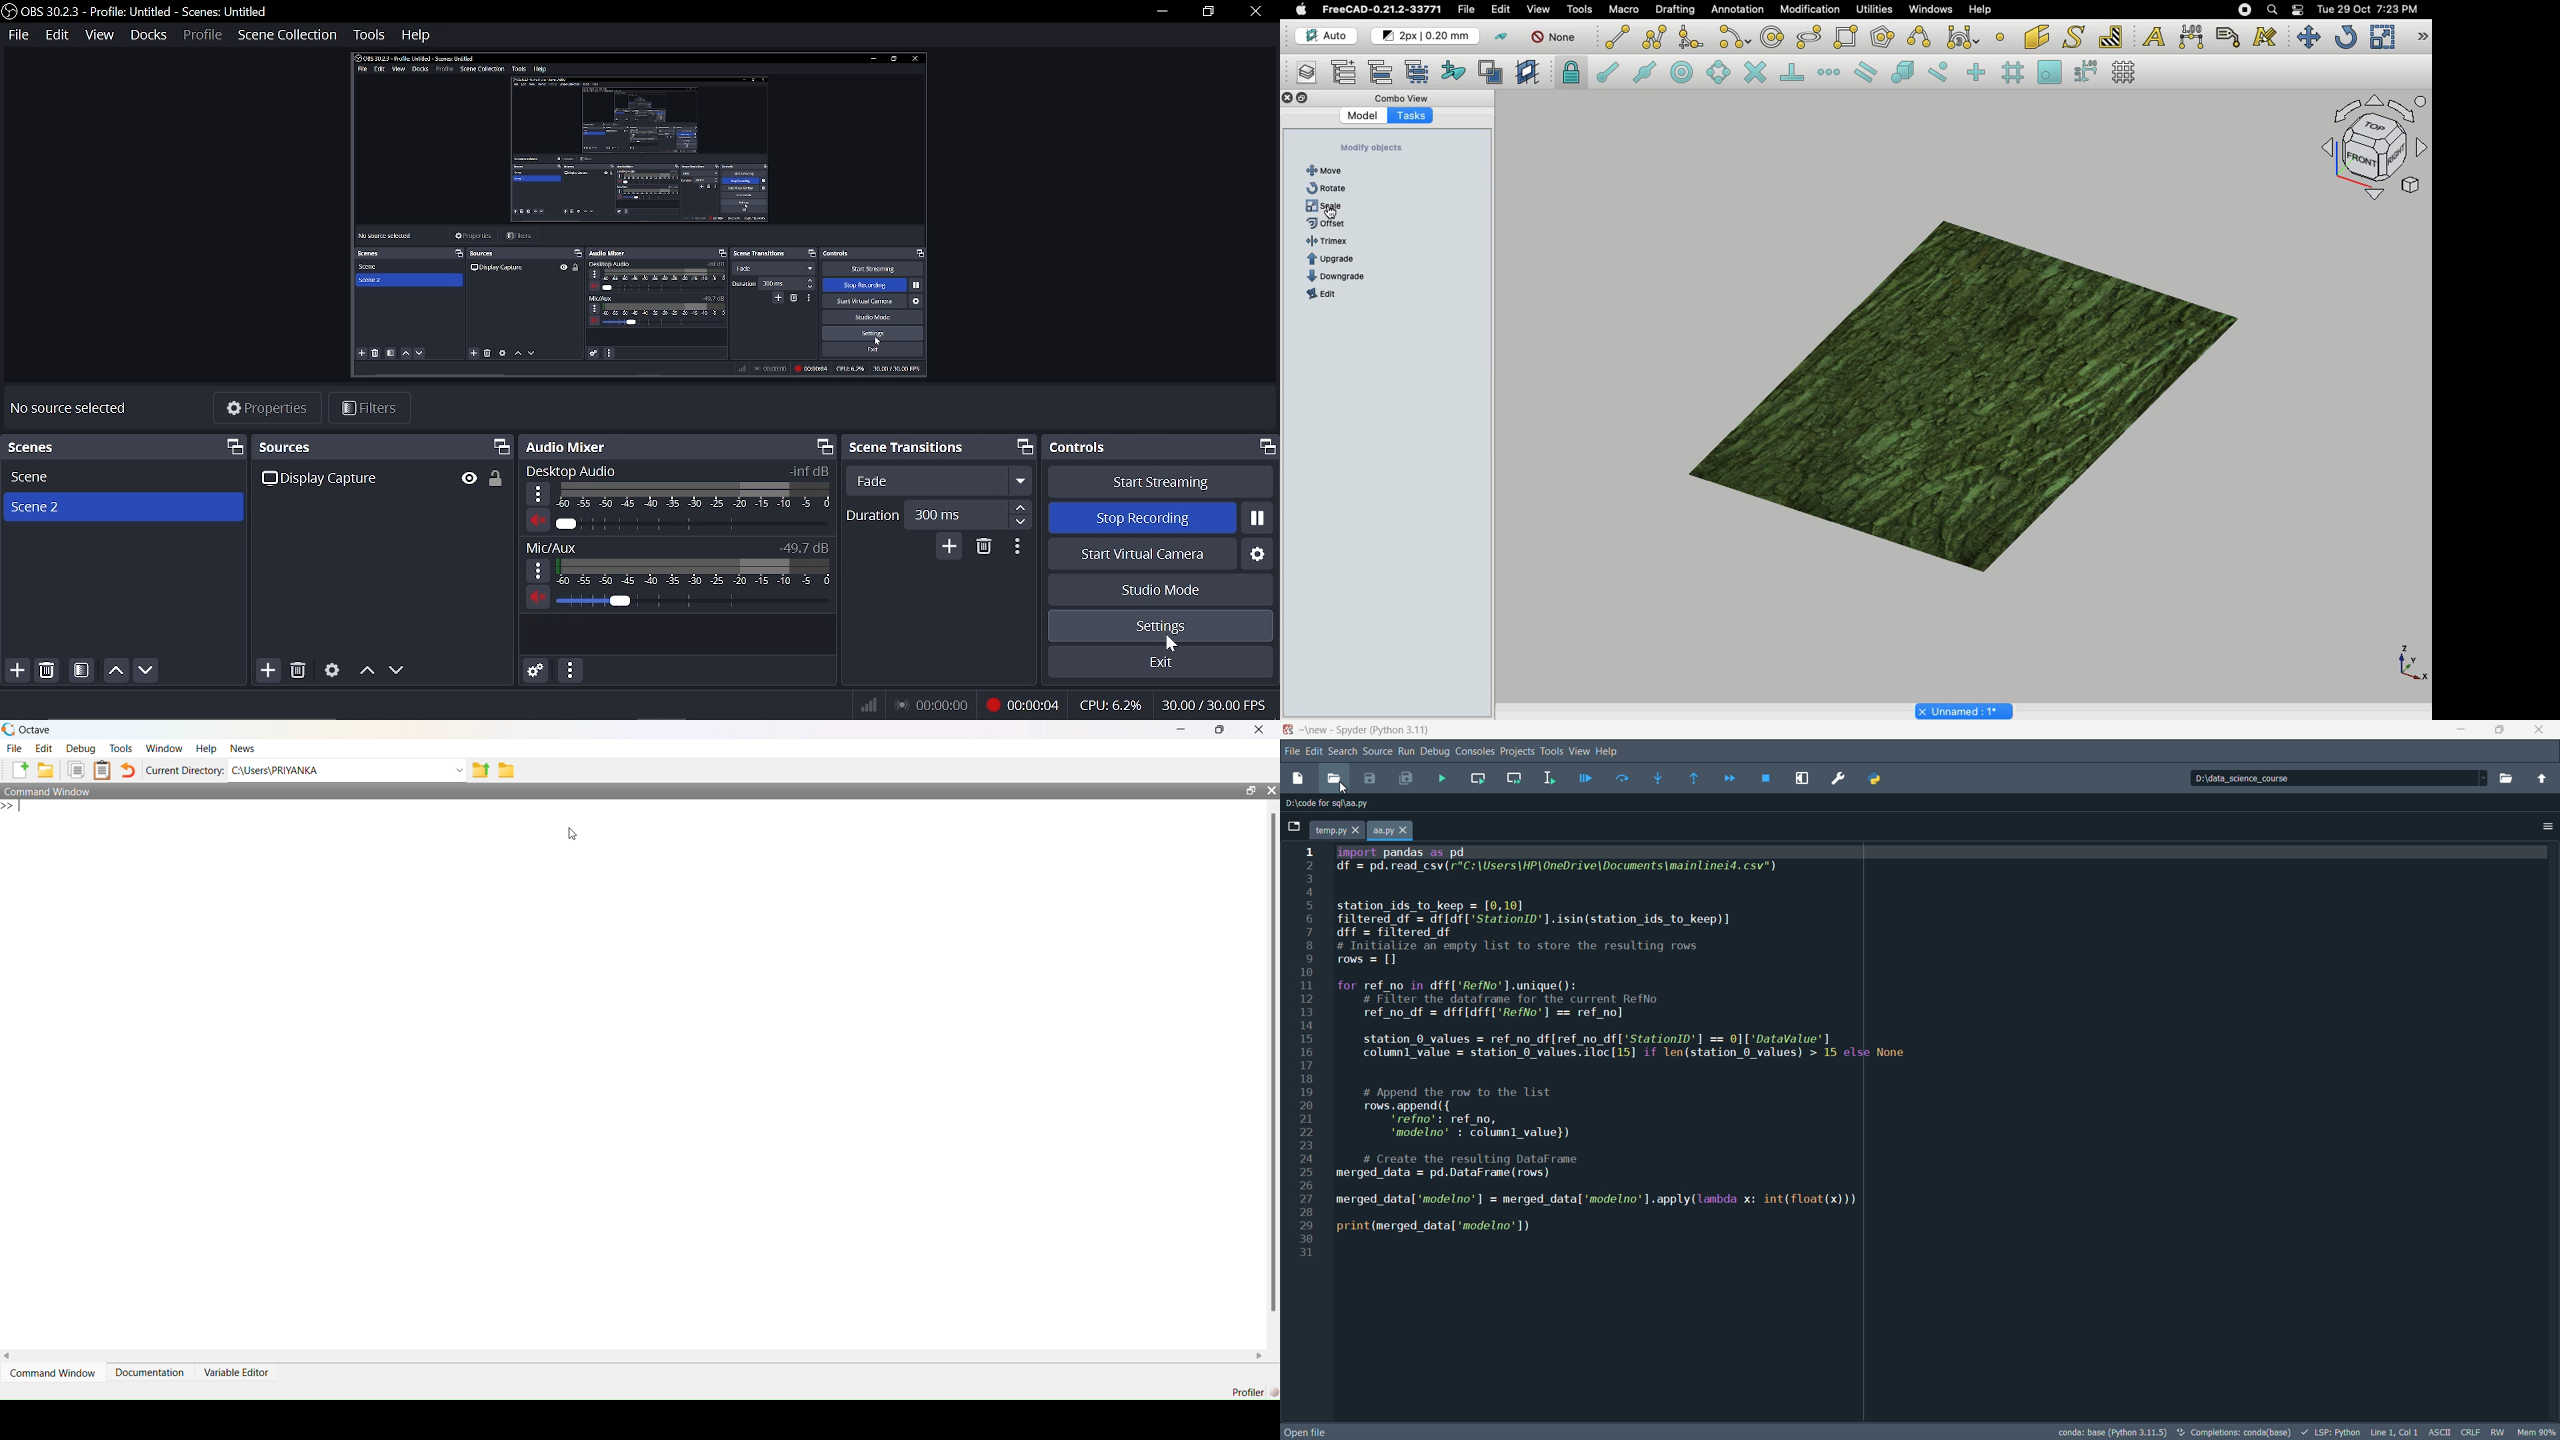 Image resolution: width=2576 pixels, height=1456 pixels. I want to click on Scale, so click(2381, 36).